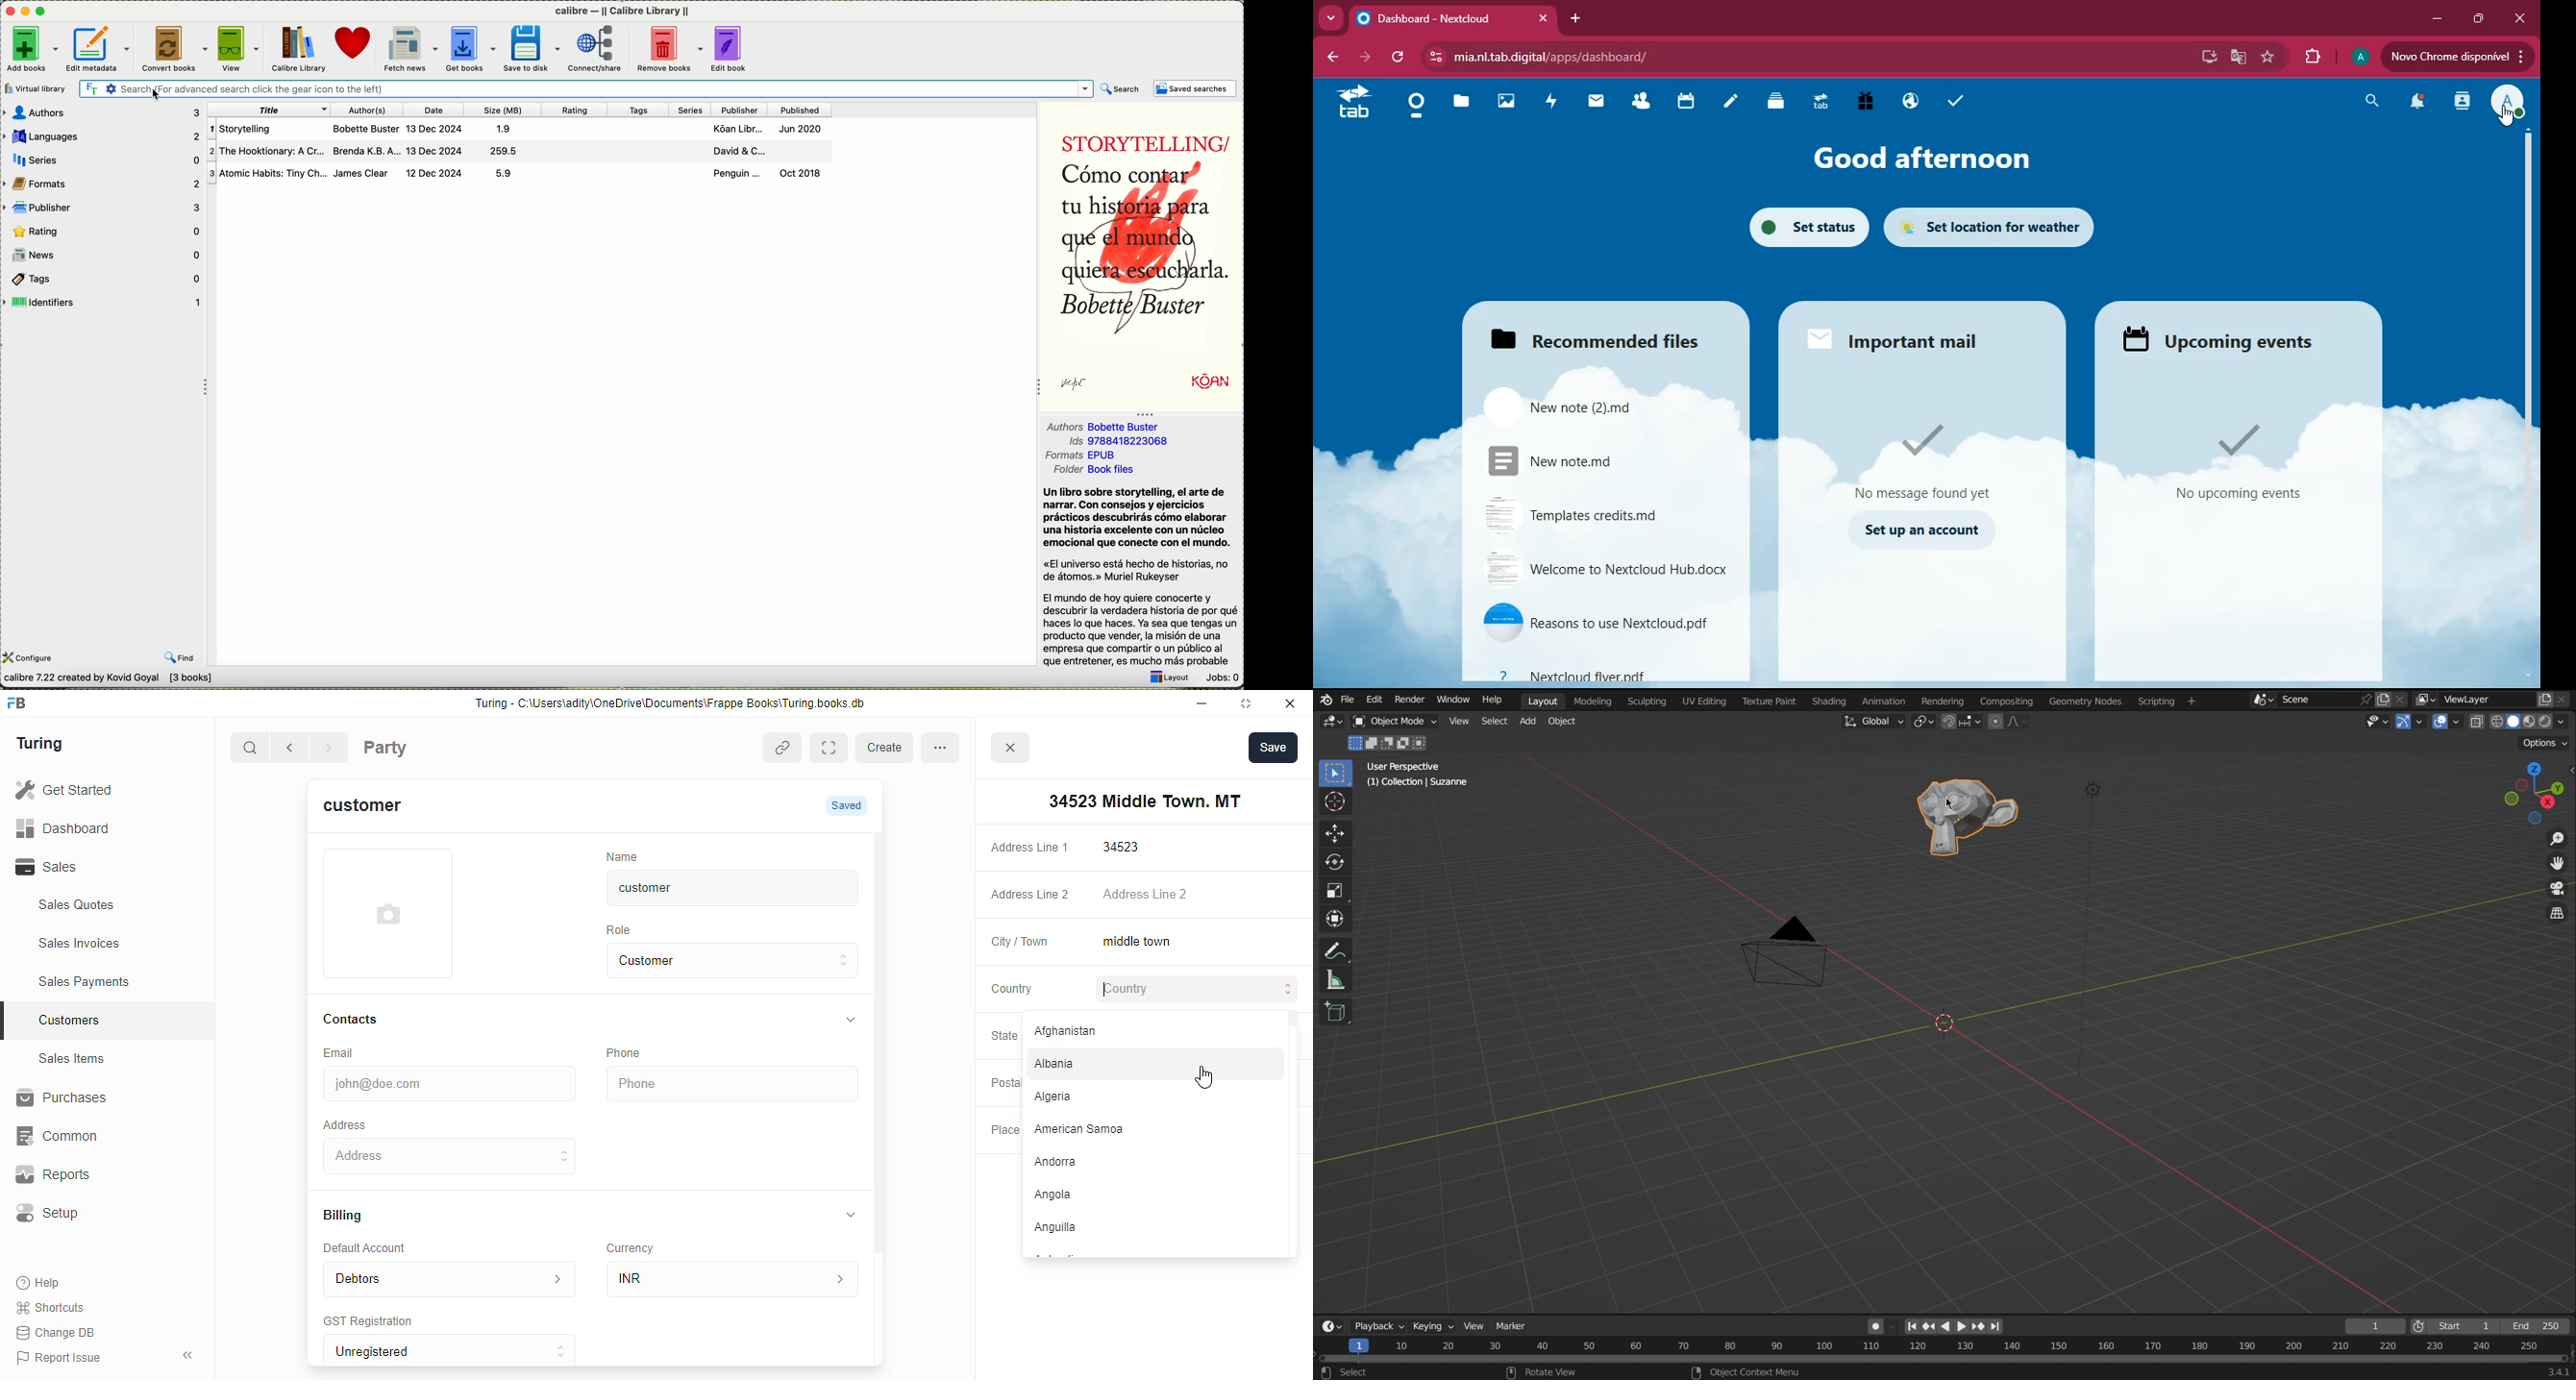 This screenshot has height=1400, width=2576. What do you see at coordinates (107, 1059) in the screenshot?
I see `Sales Items.` at bounding box center [107, 1059].